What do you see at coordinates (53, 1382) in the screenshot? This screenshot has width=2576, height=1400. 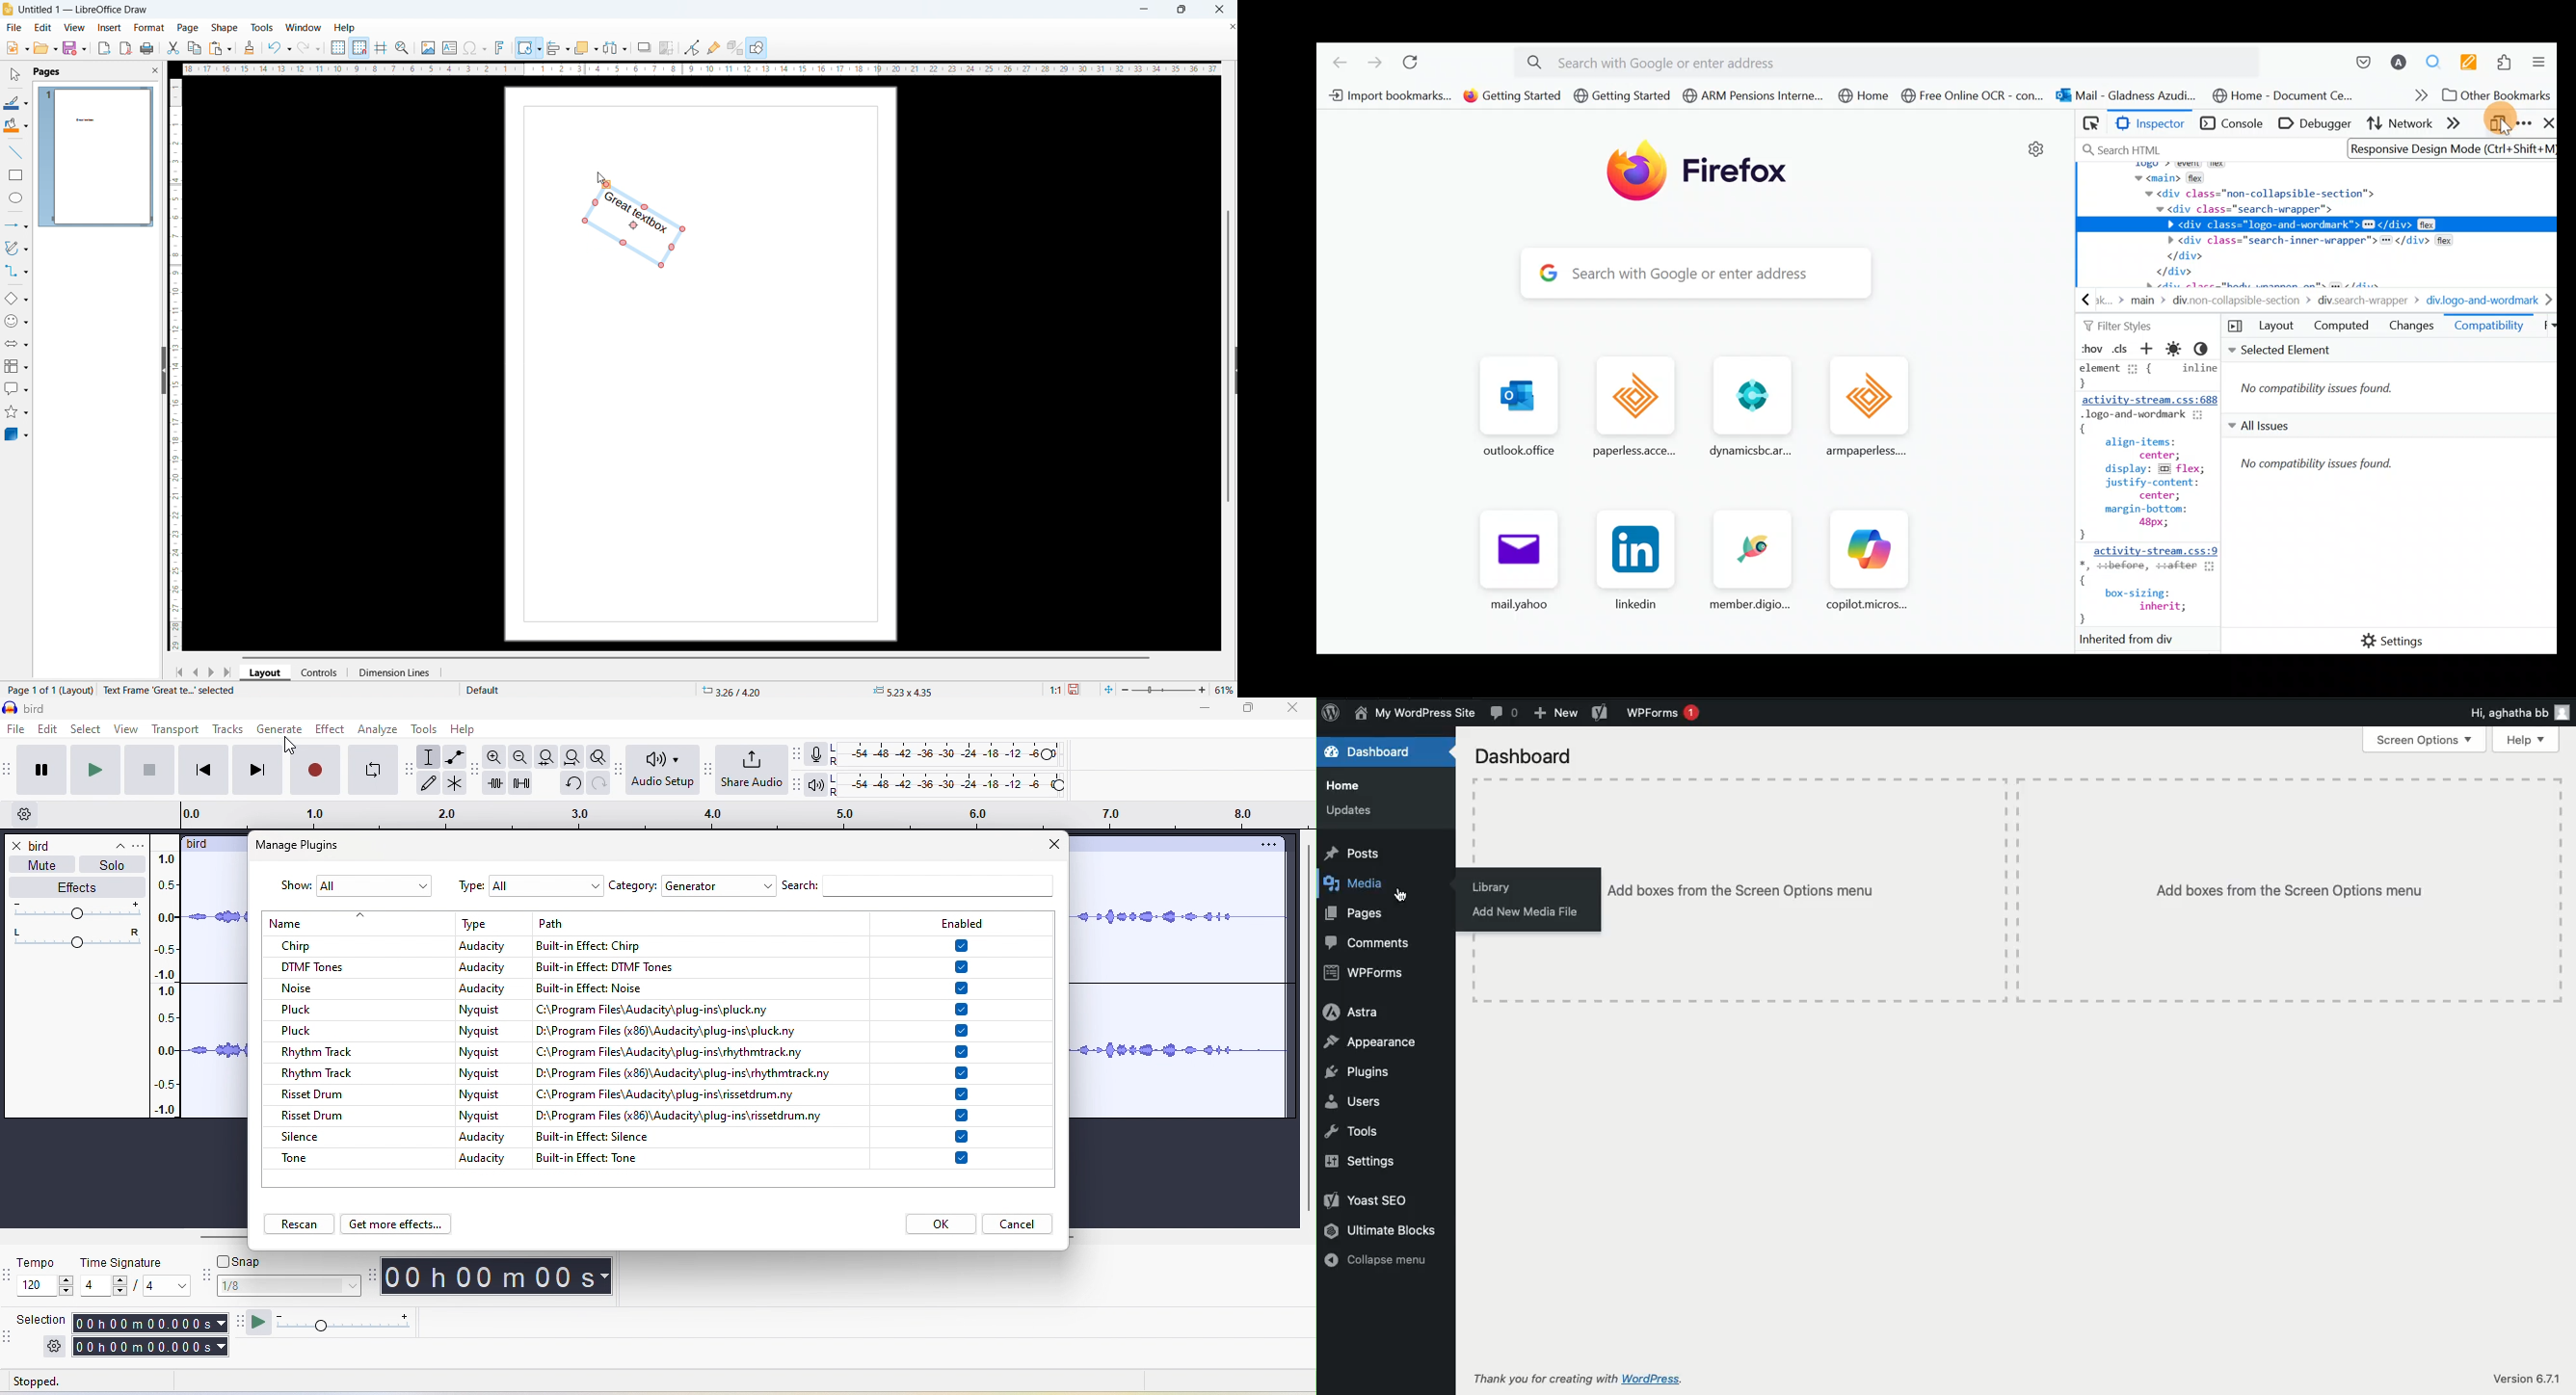 I see `stopped` at bounding box center [53, 1382].